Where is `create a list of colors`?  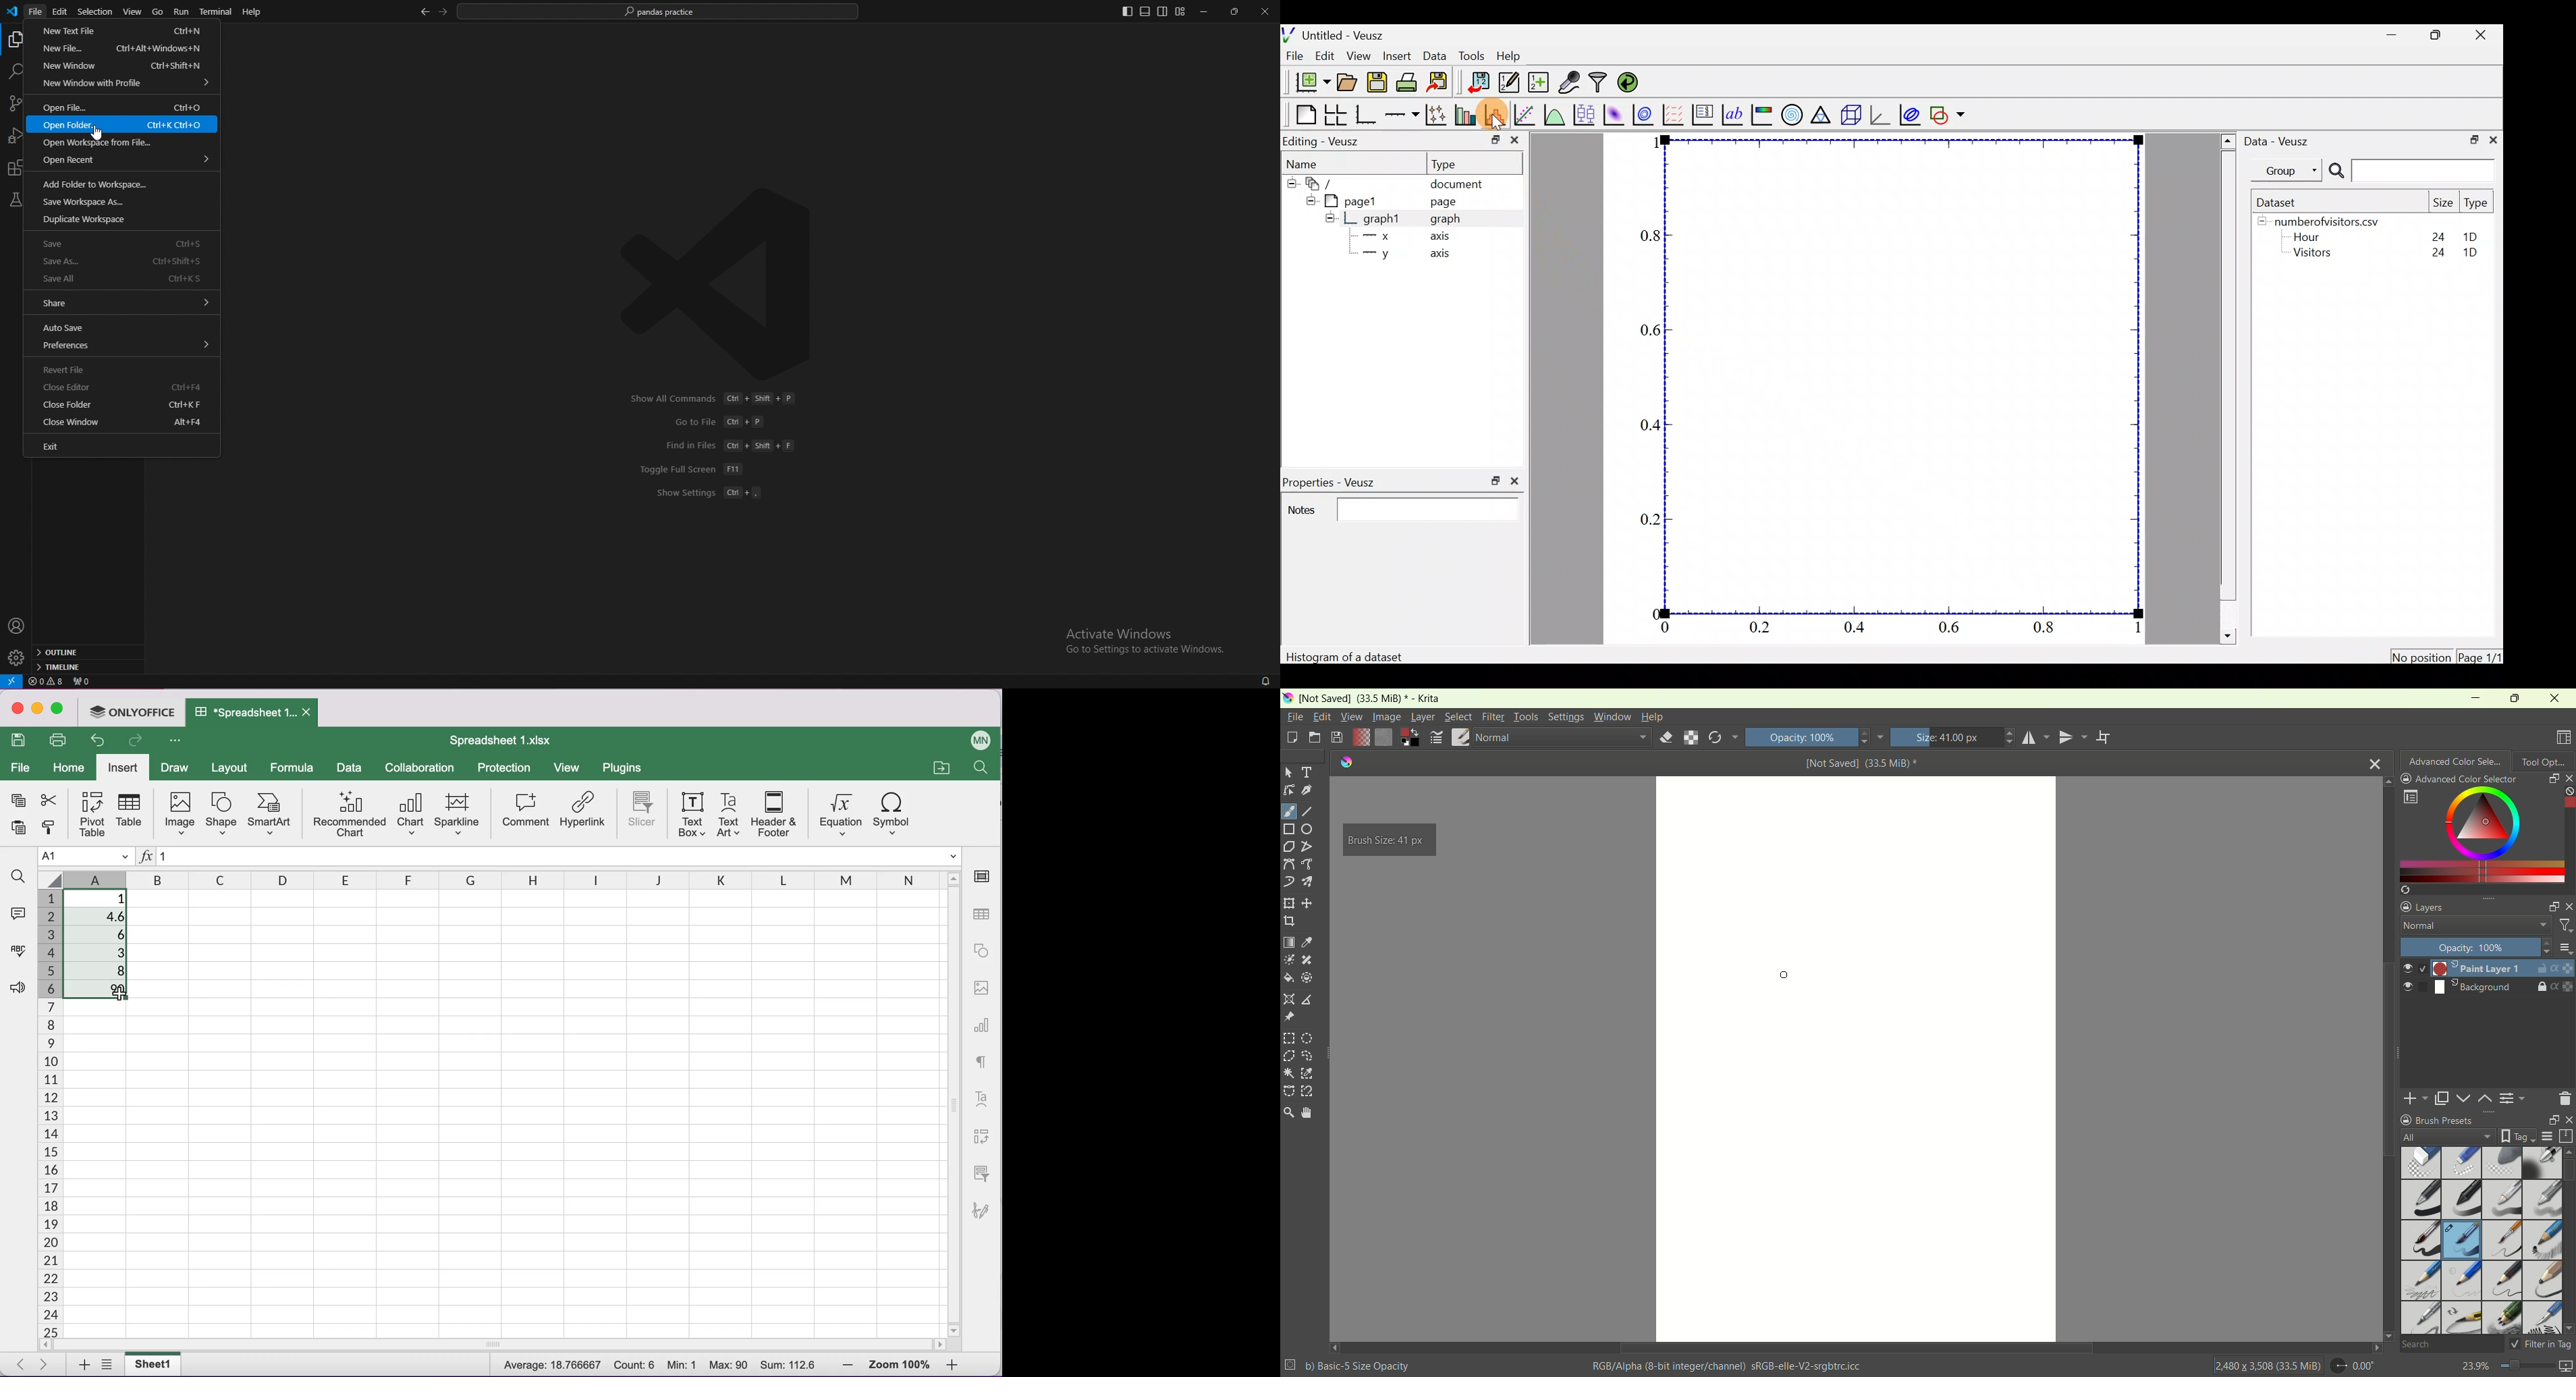
create a list of colors is located at coordinates (2487, 890).